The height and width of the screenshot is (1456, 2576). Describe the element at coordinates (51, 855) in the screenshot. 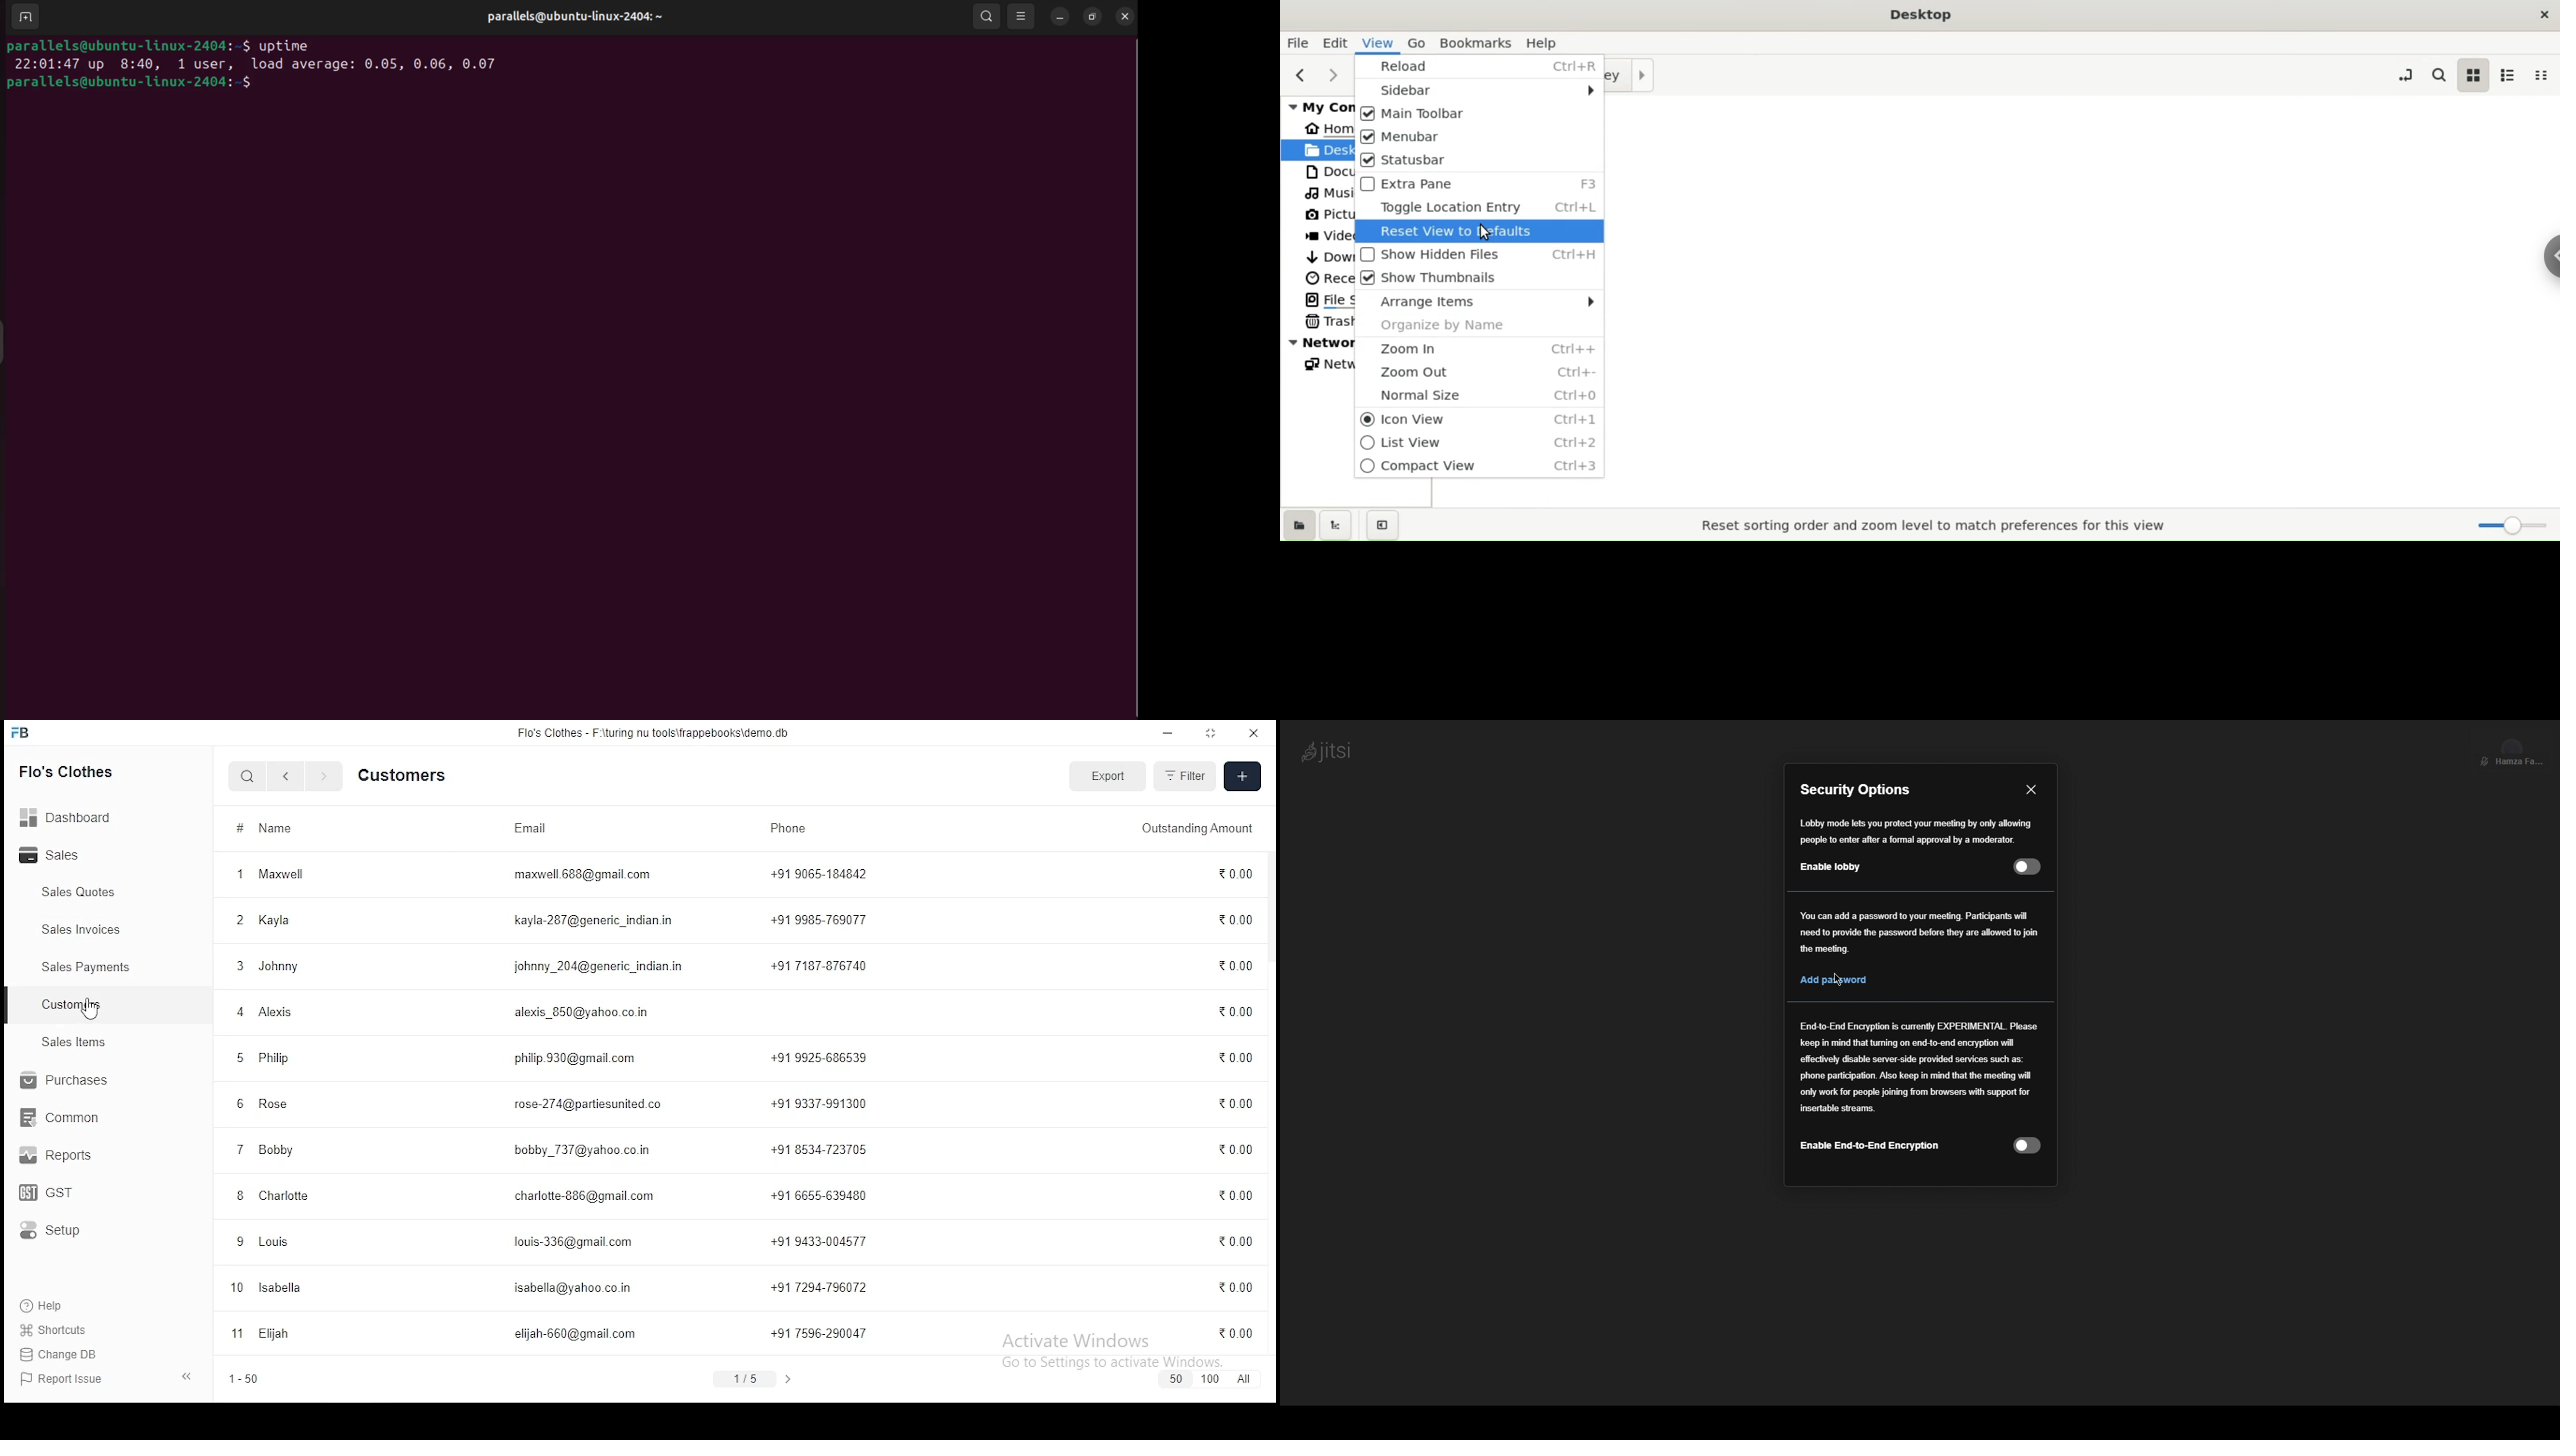

I see `sales` at that location.